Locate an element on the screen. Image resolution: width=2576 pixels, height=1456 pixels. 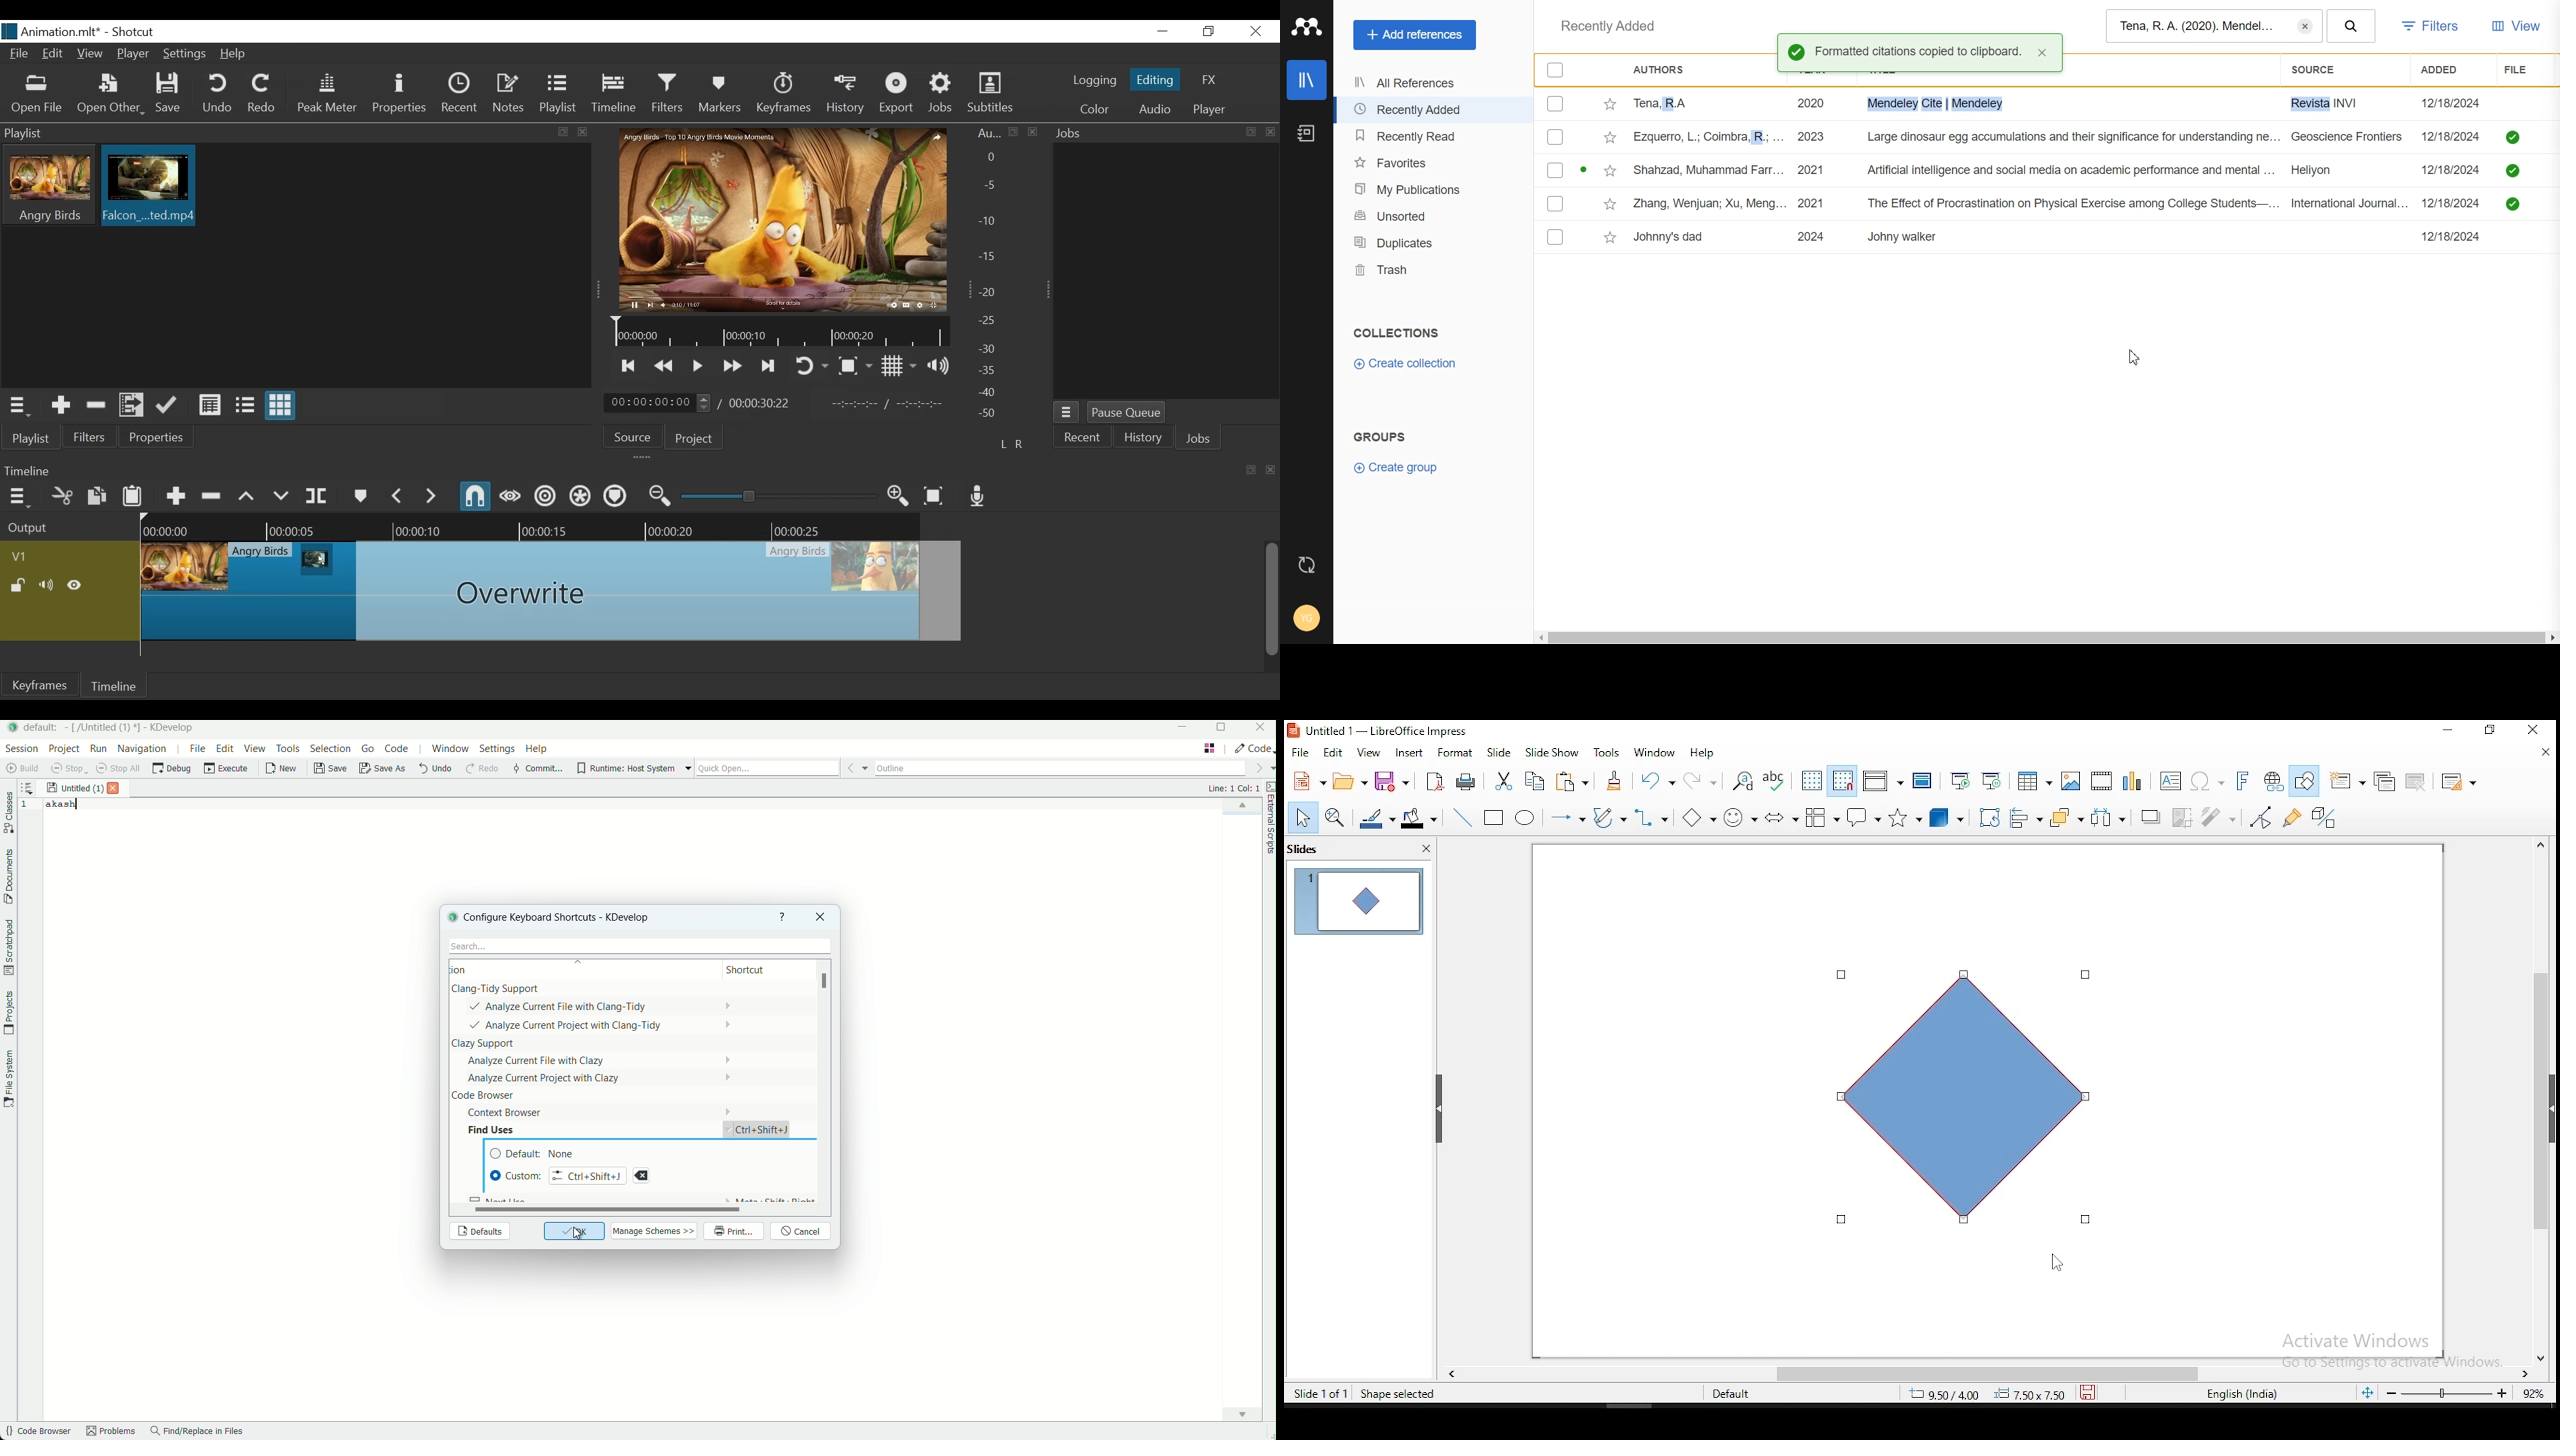
new is located at coordinates (1305, 781).